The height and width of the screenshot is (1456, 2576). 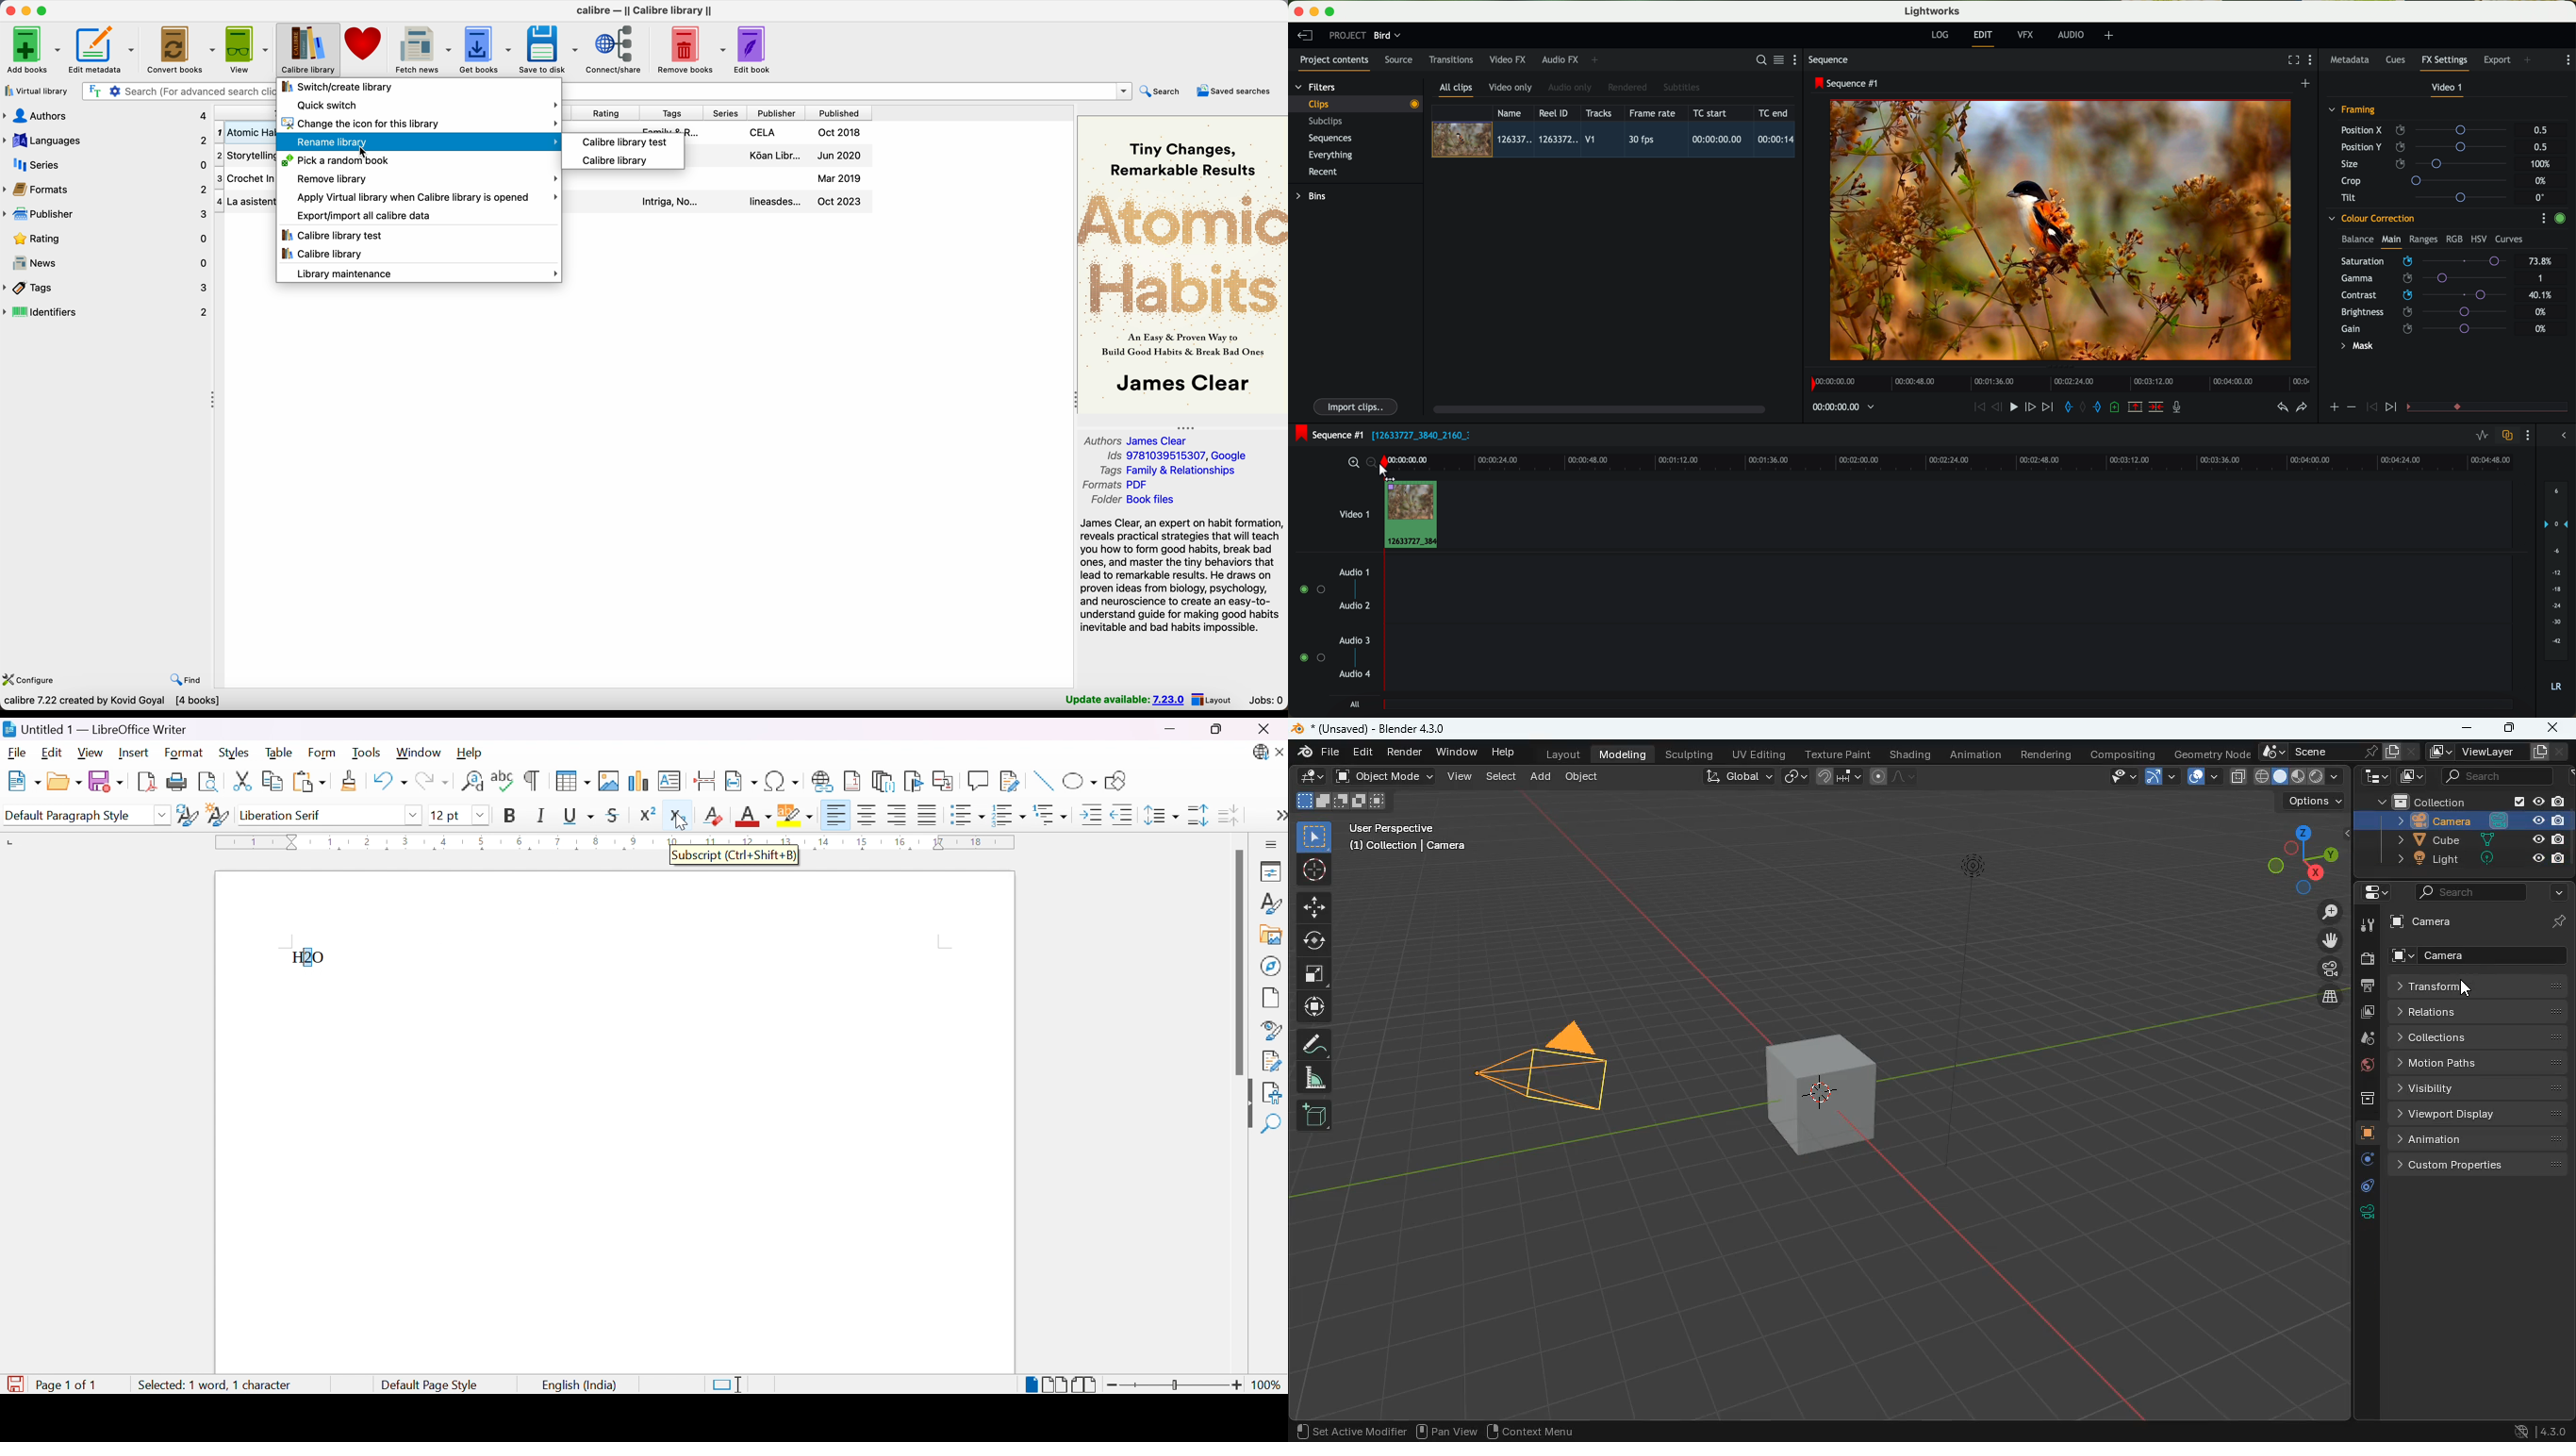 What do you see at coordinates (2428, 180) in the screenshot?
I see `crop` at bounding box center [2428, 180].